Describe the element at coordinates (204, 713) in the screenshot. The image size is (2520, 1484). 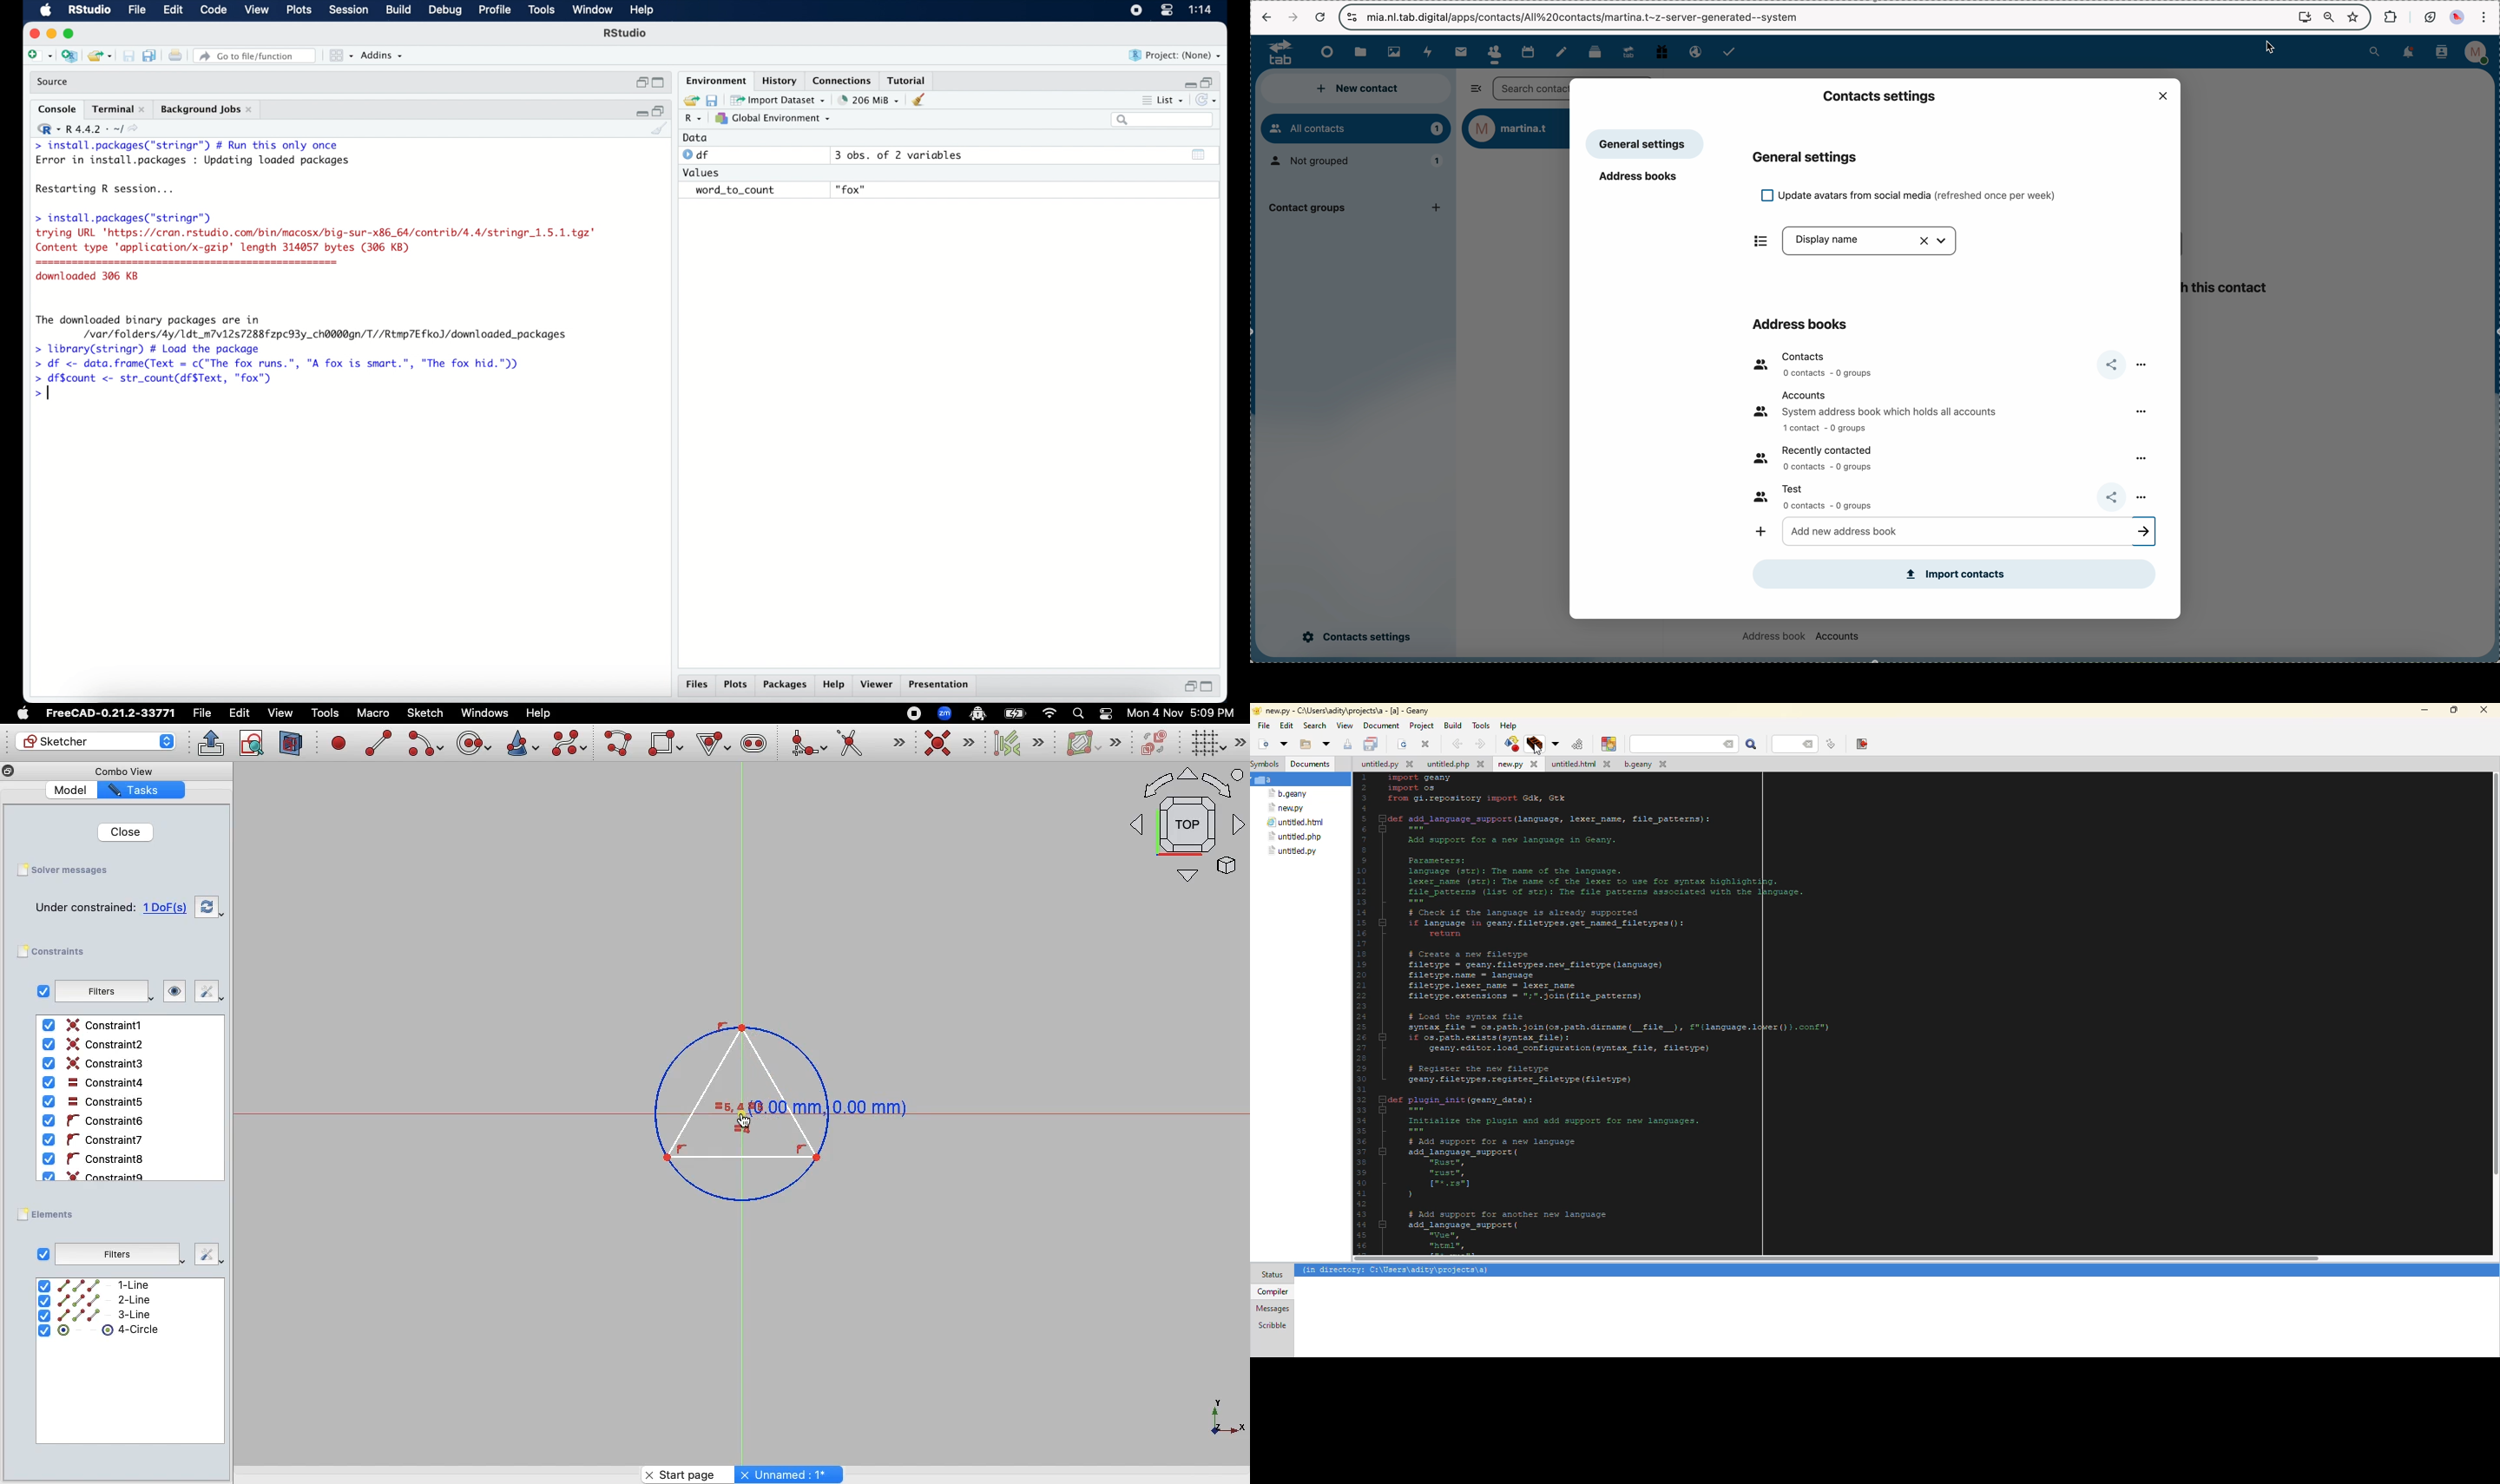
I see `File` at that location.